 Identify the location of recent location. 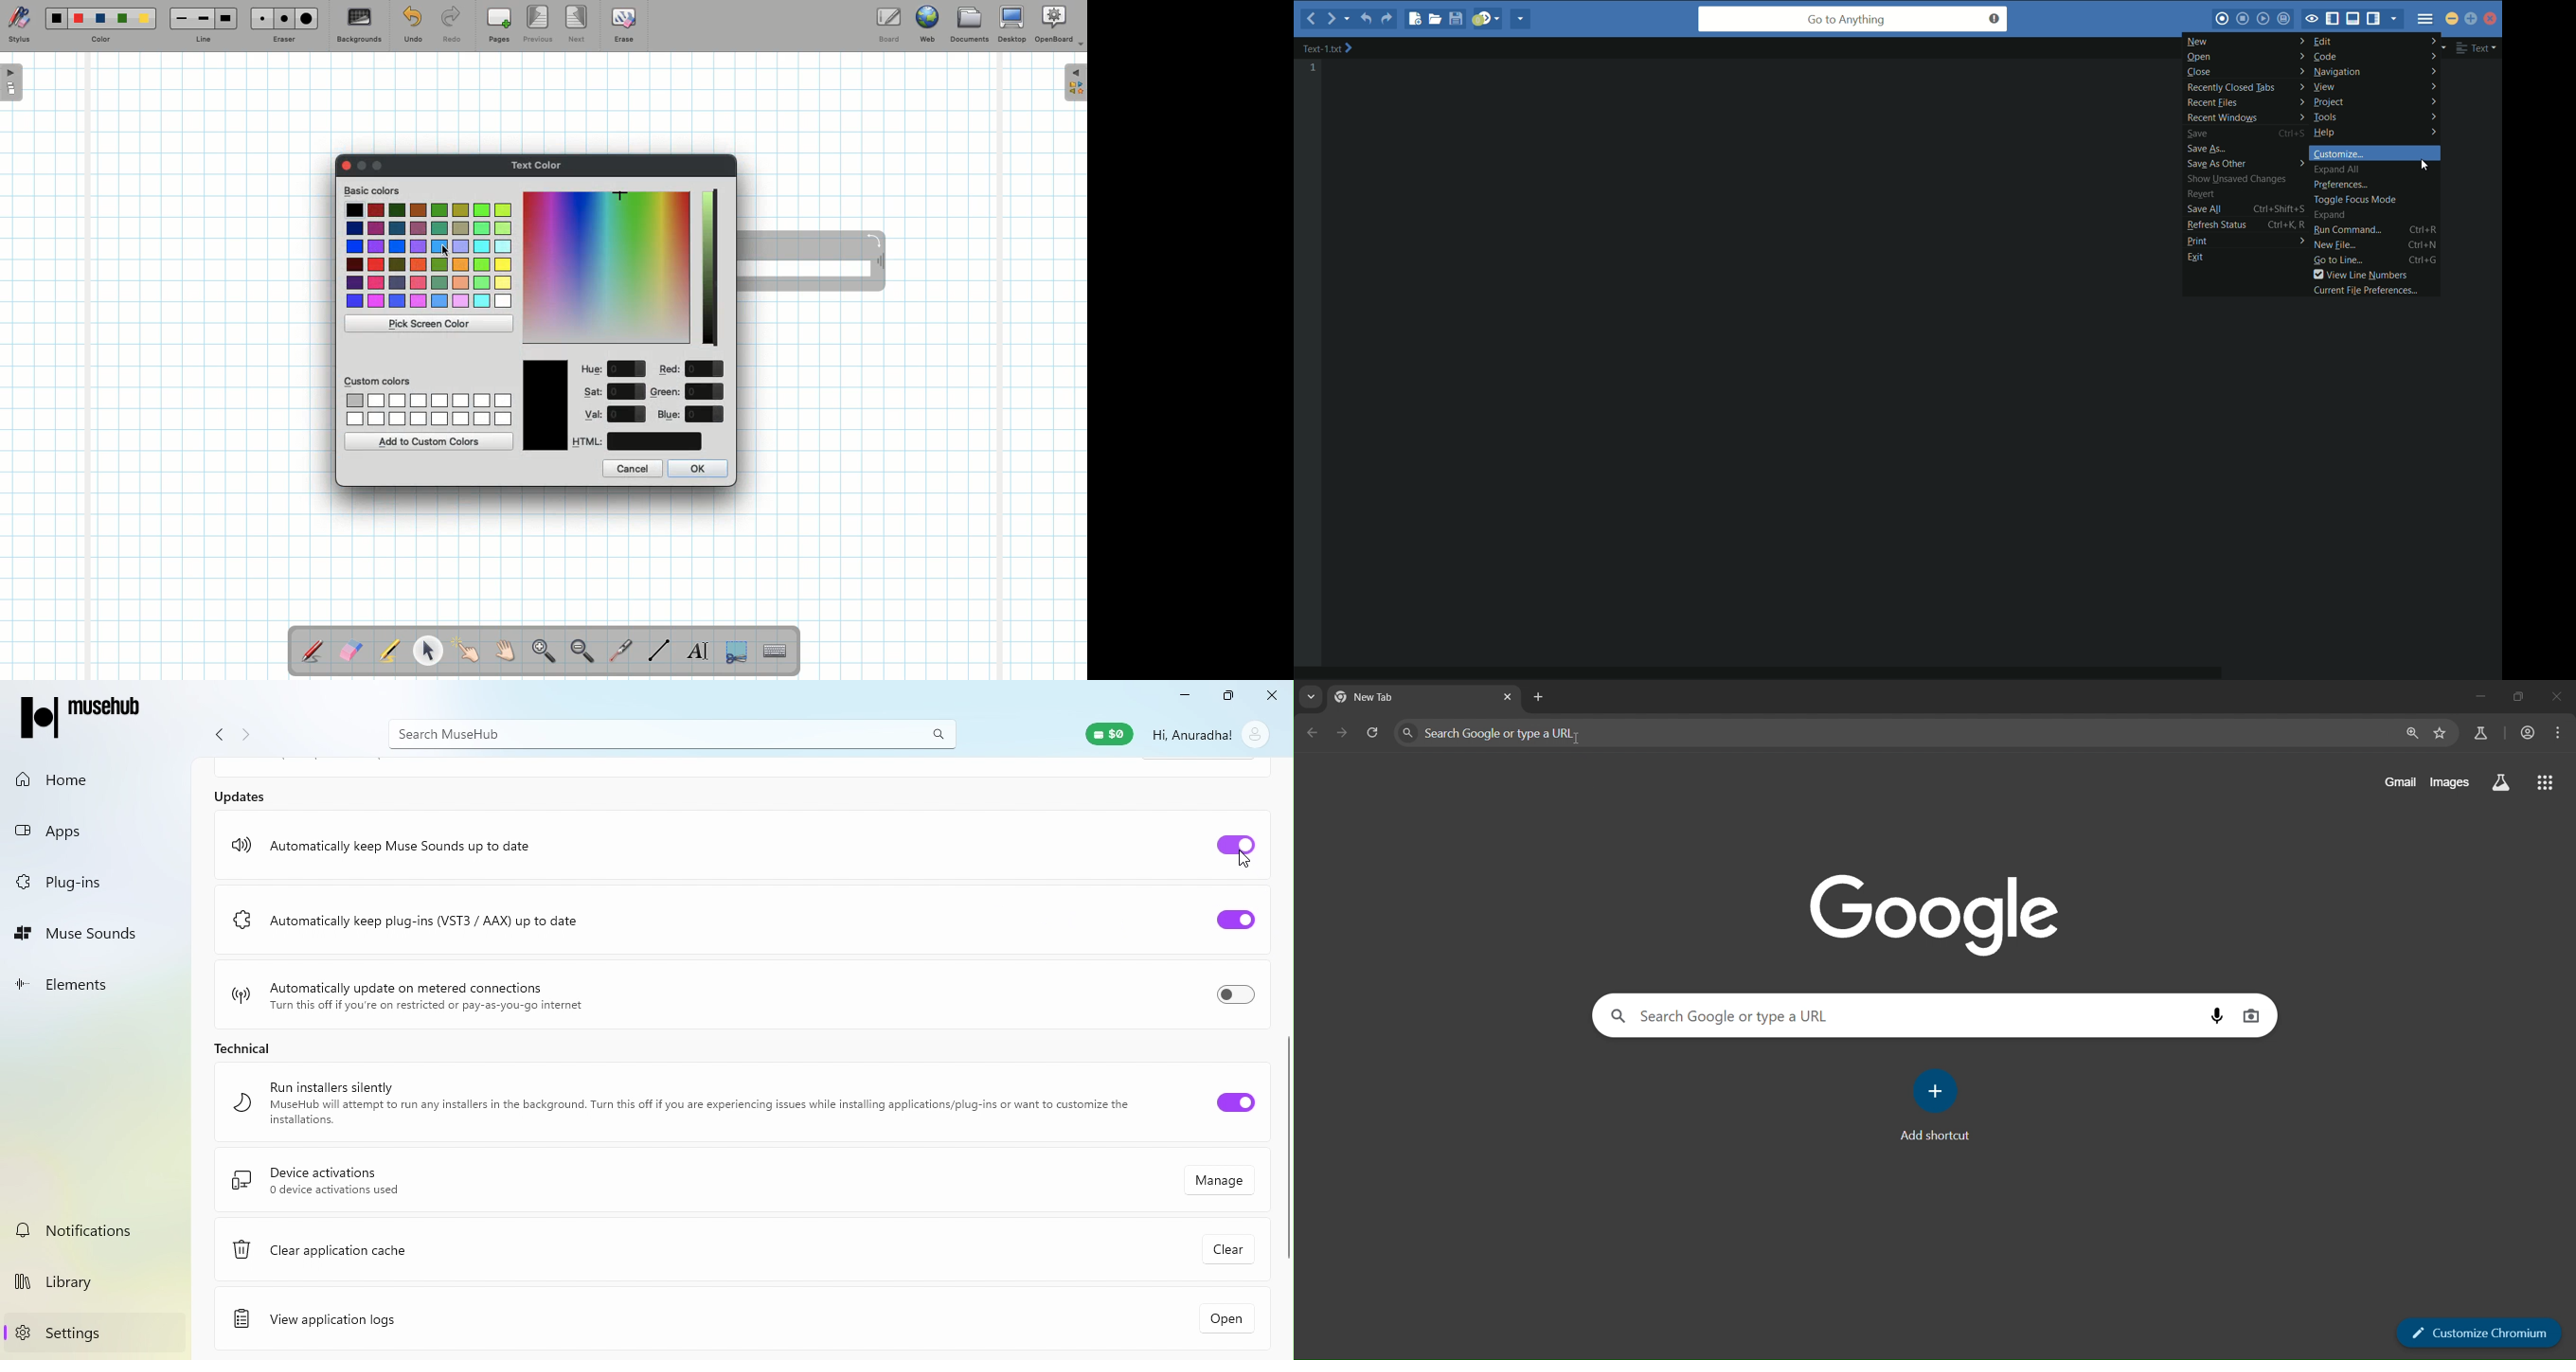
(1347, 16).